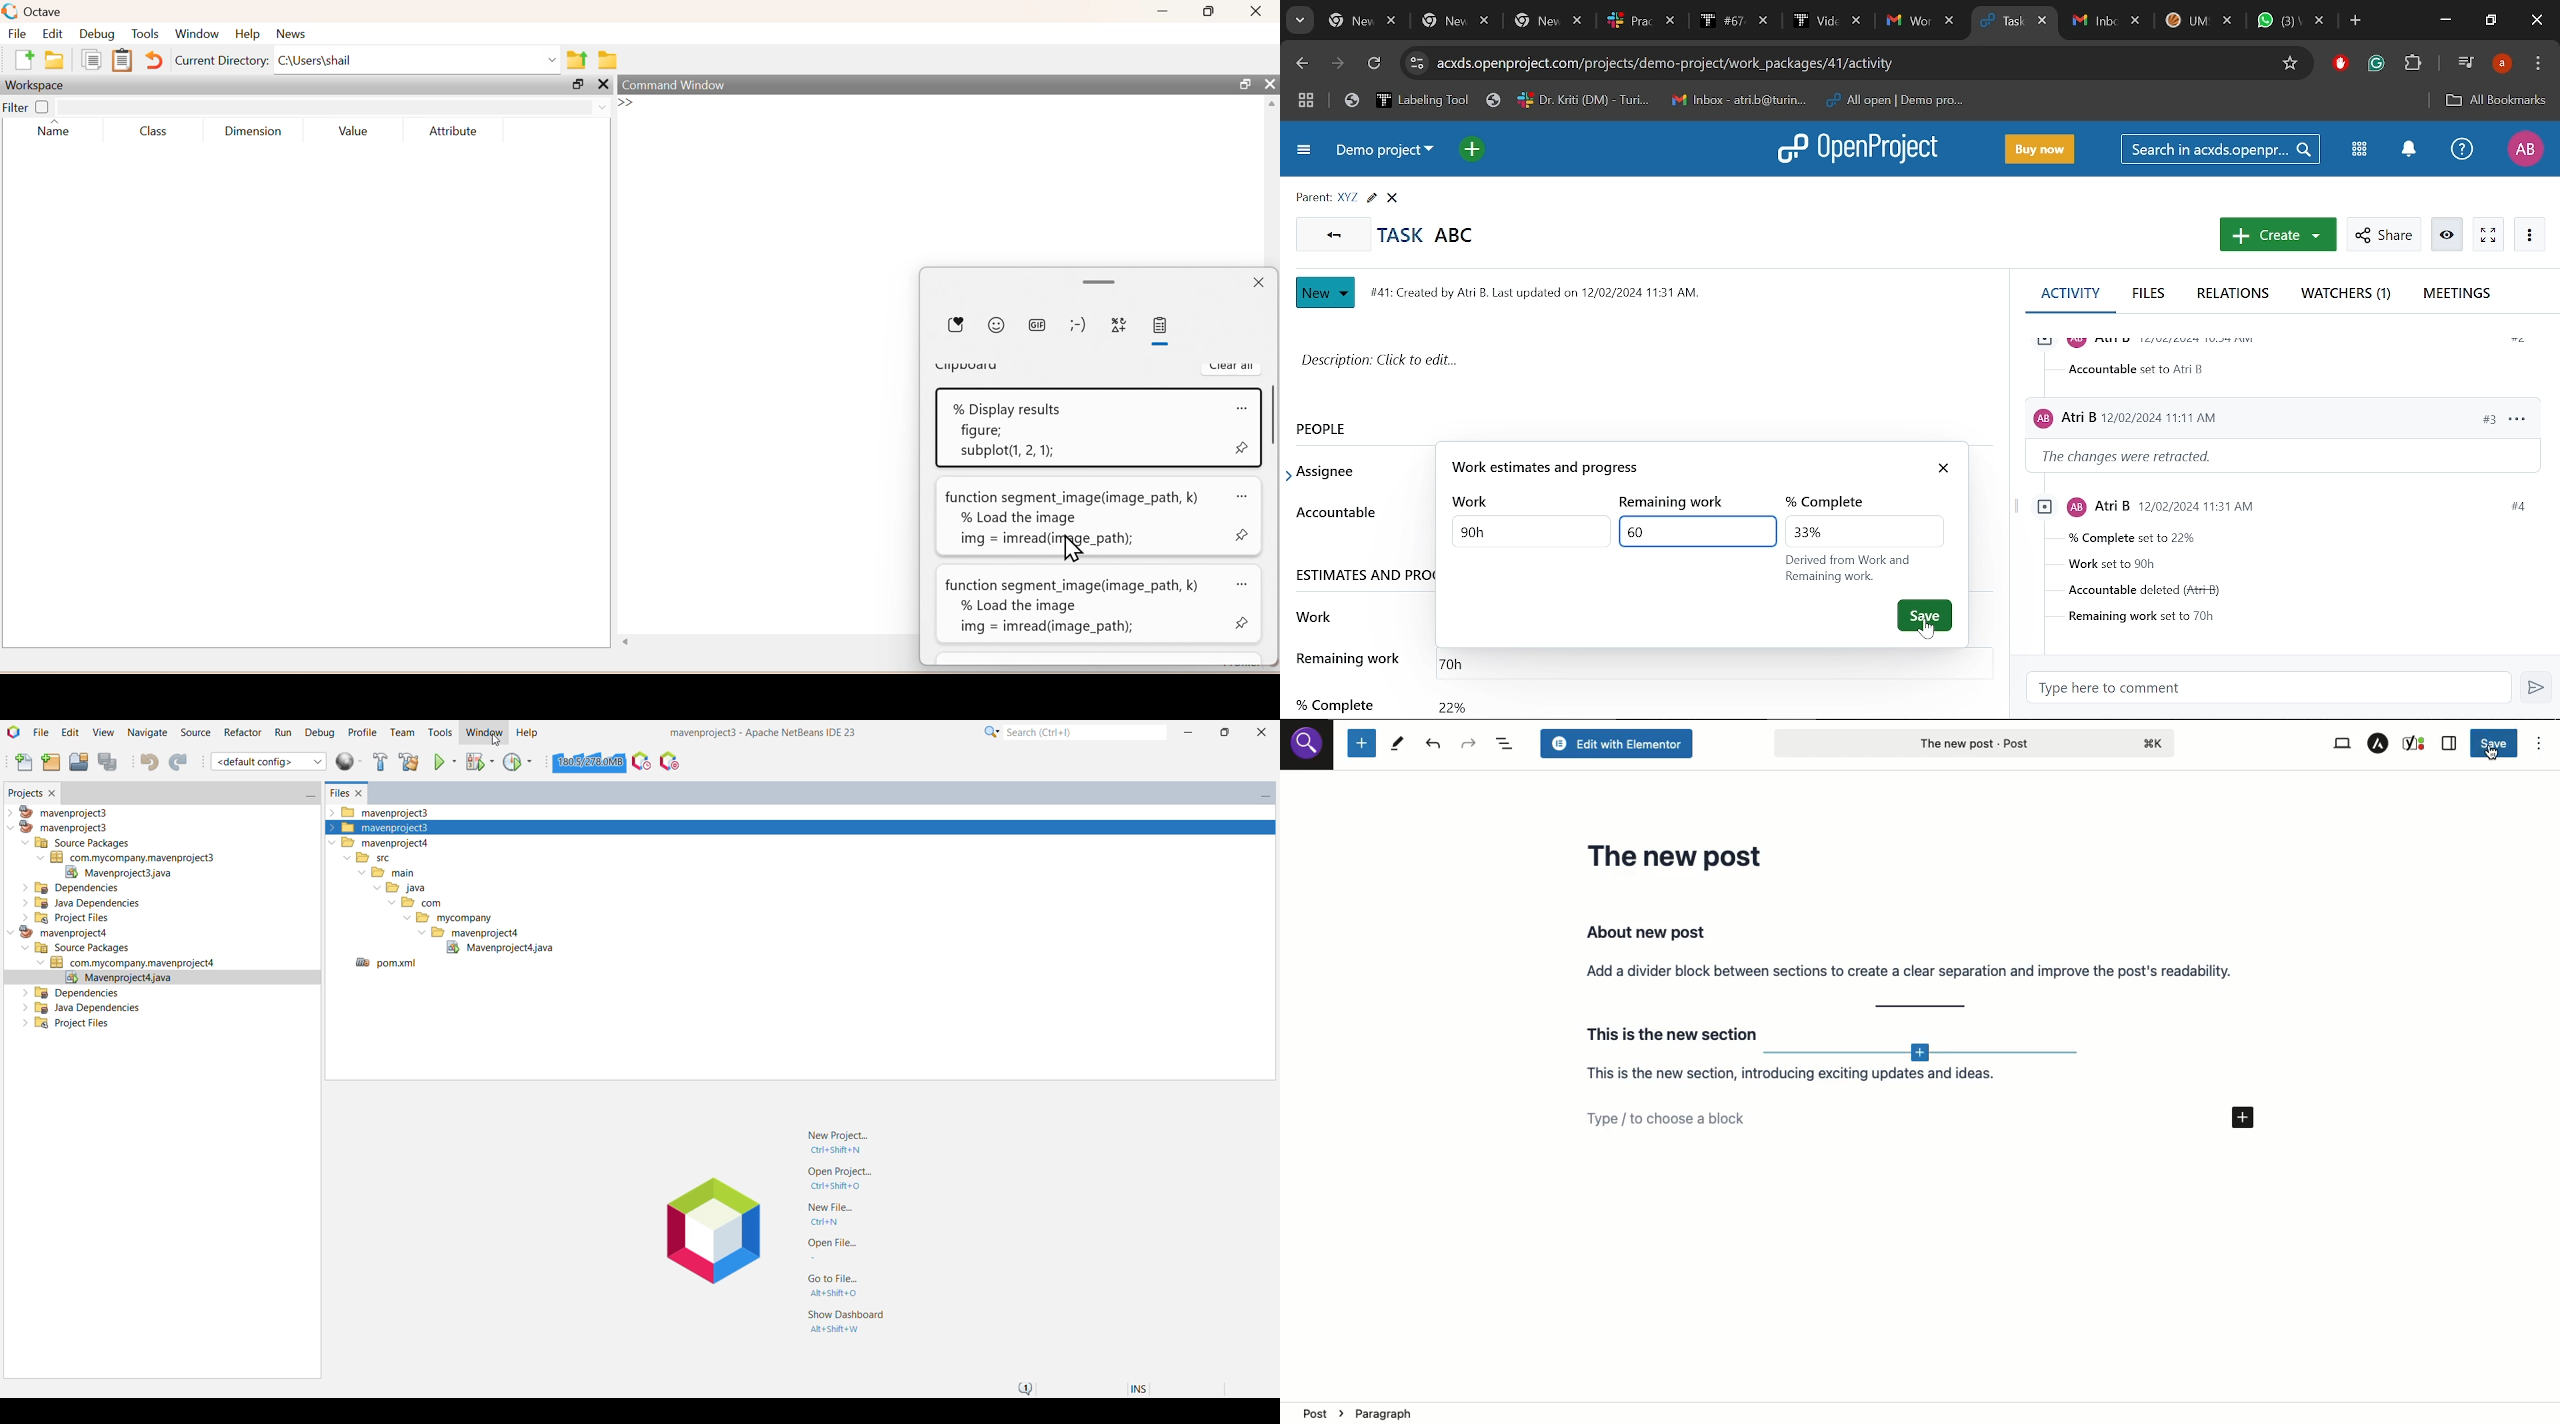 This screenshot has height=1428, width=2576. I want to click on Current projrct, so click(1387, 154).